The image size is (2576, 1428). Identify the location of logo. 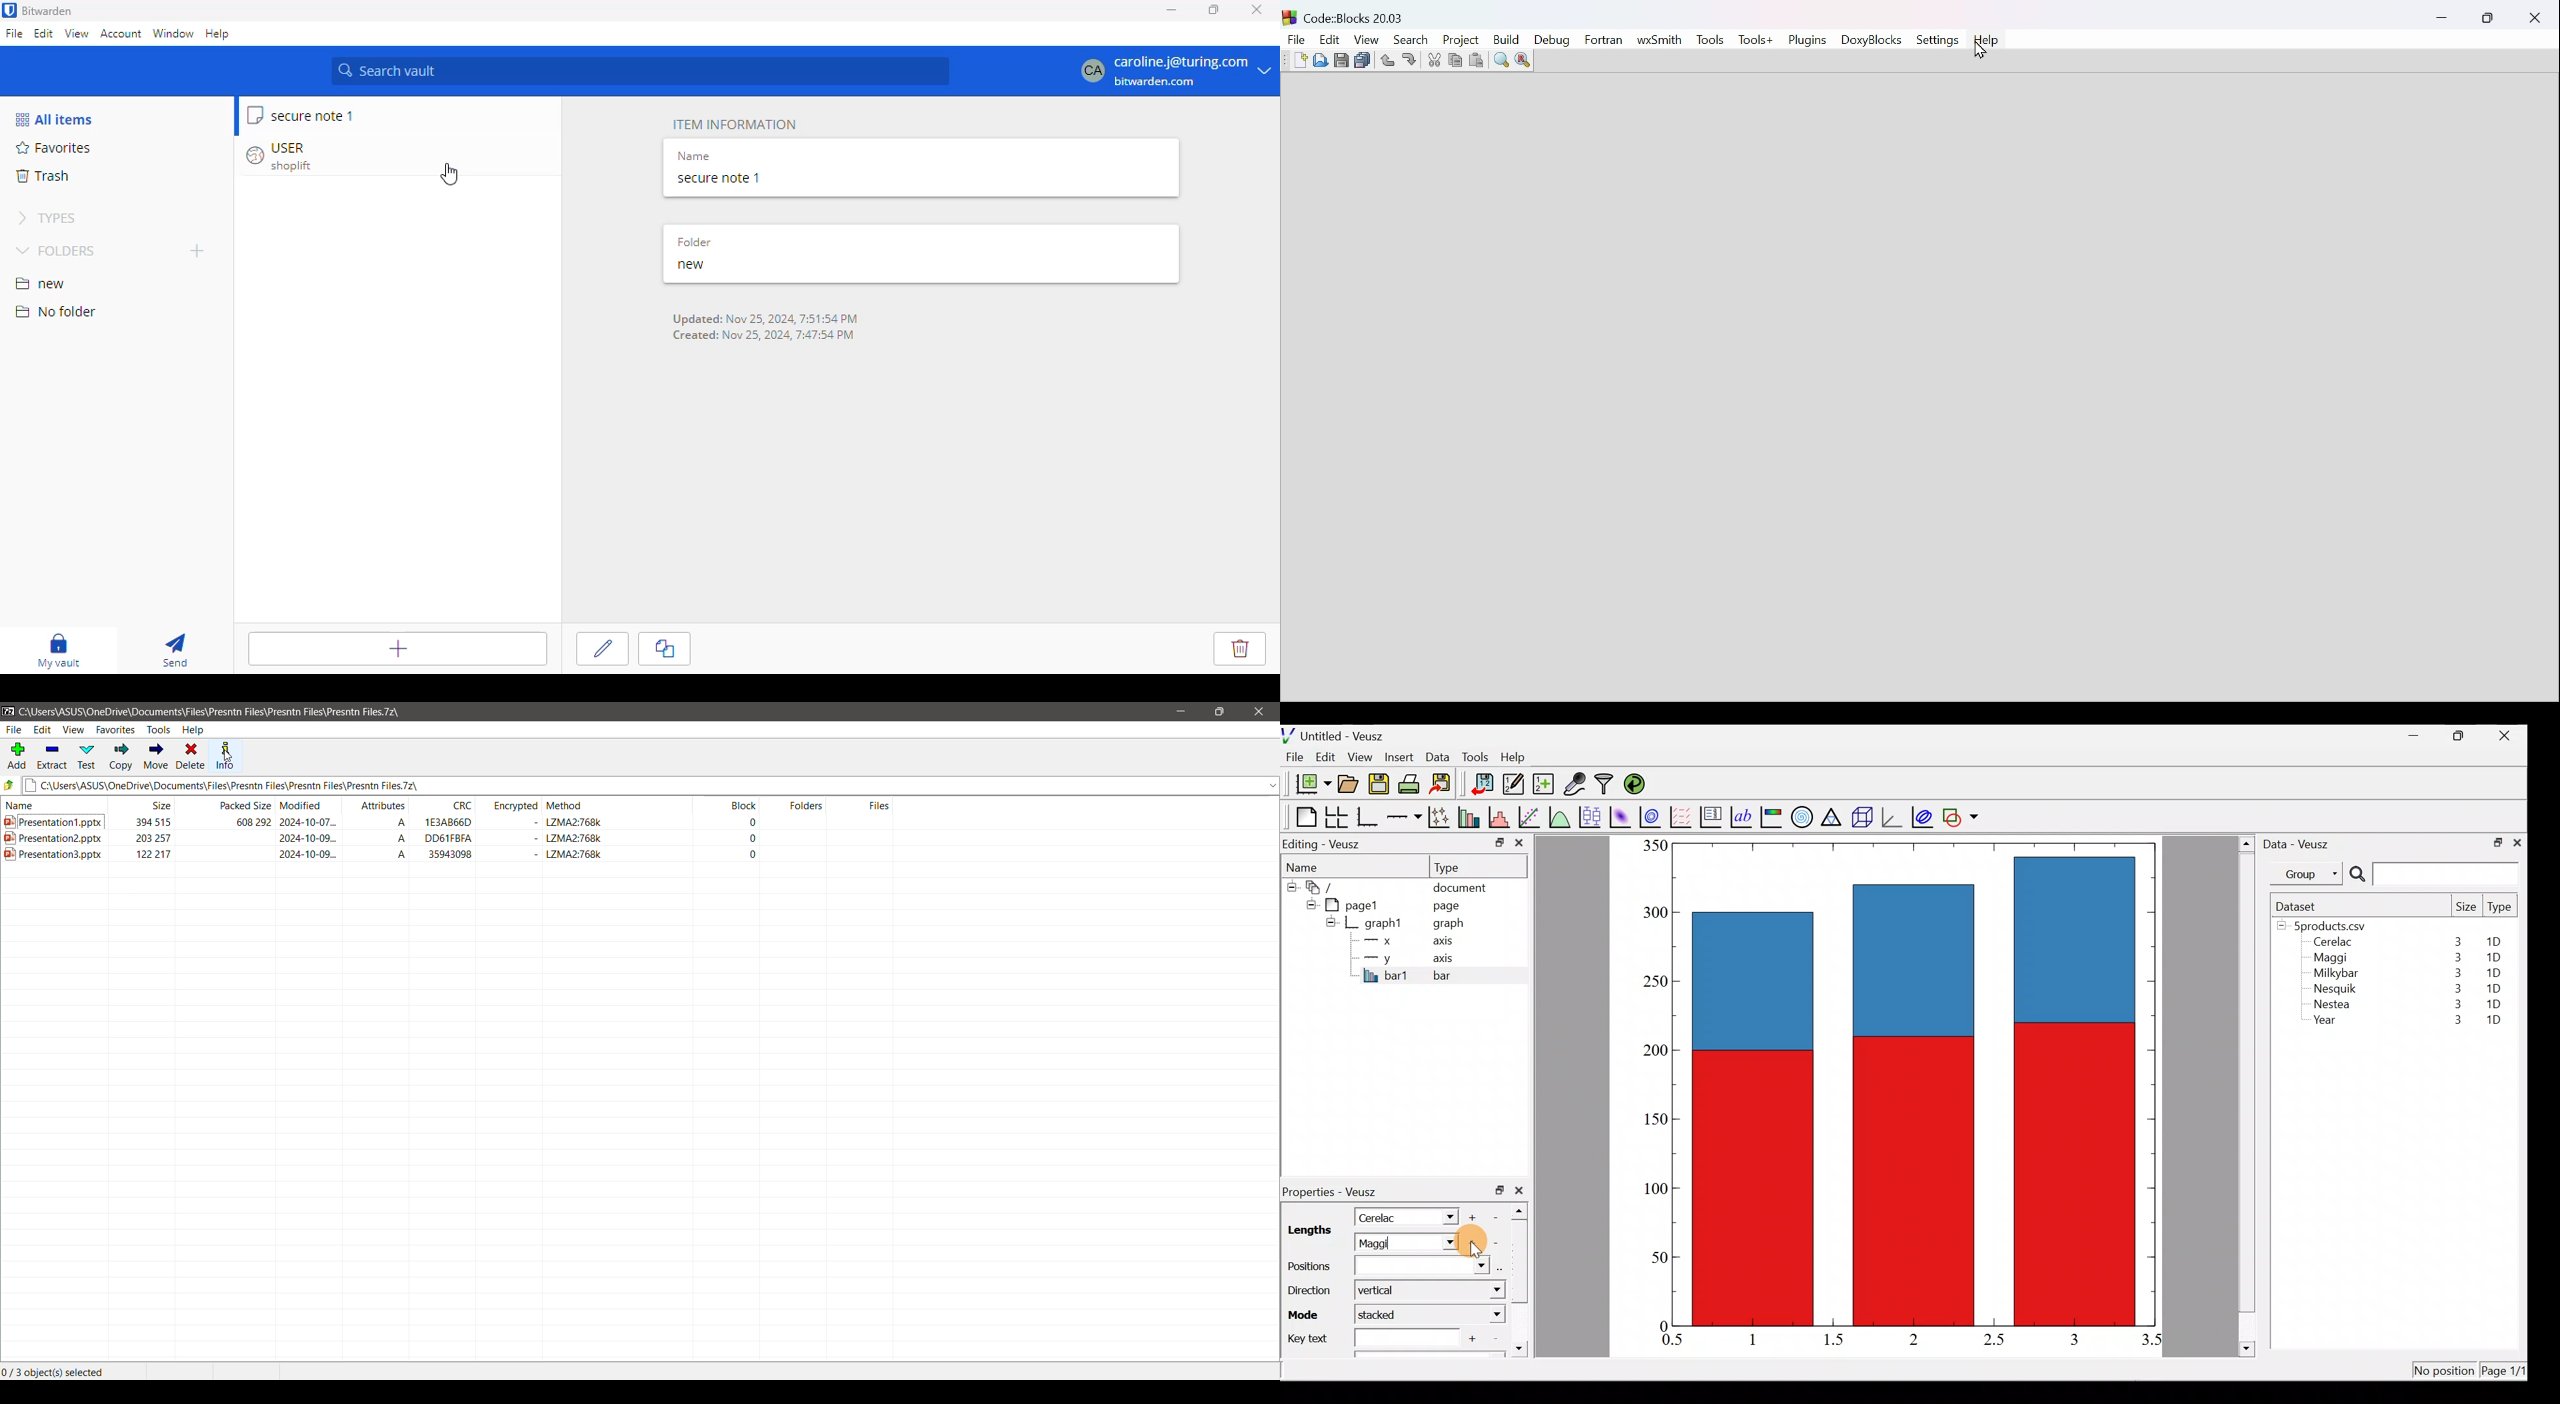
(9, 10).